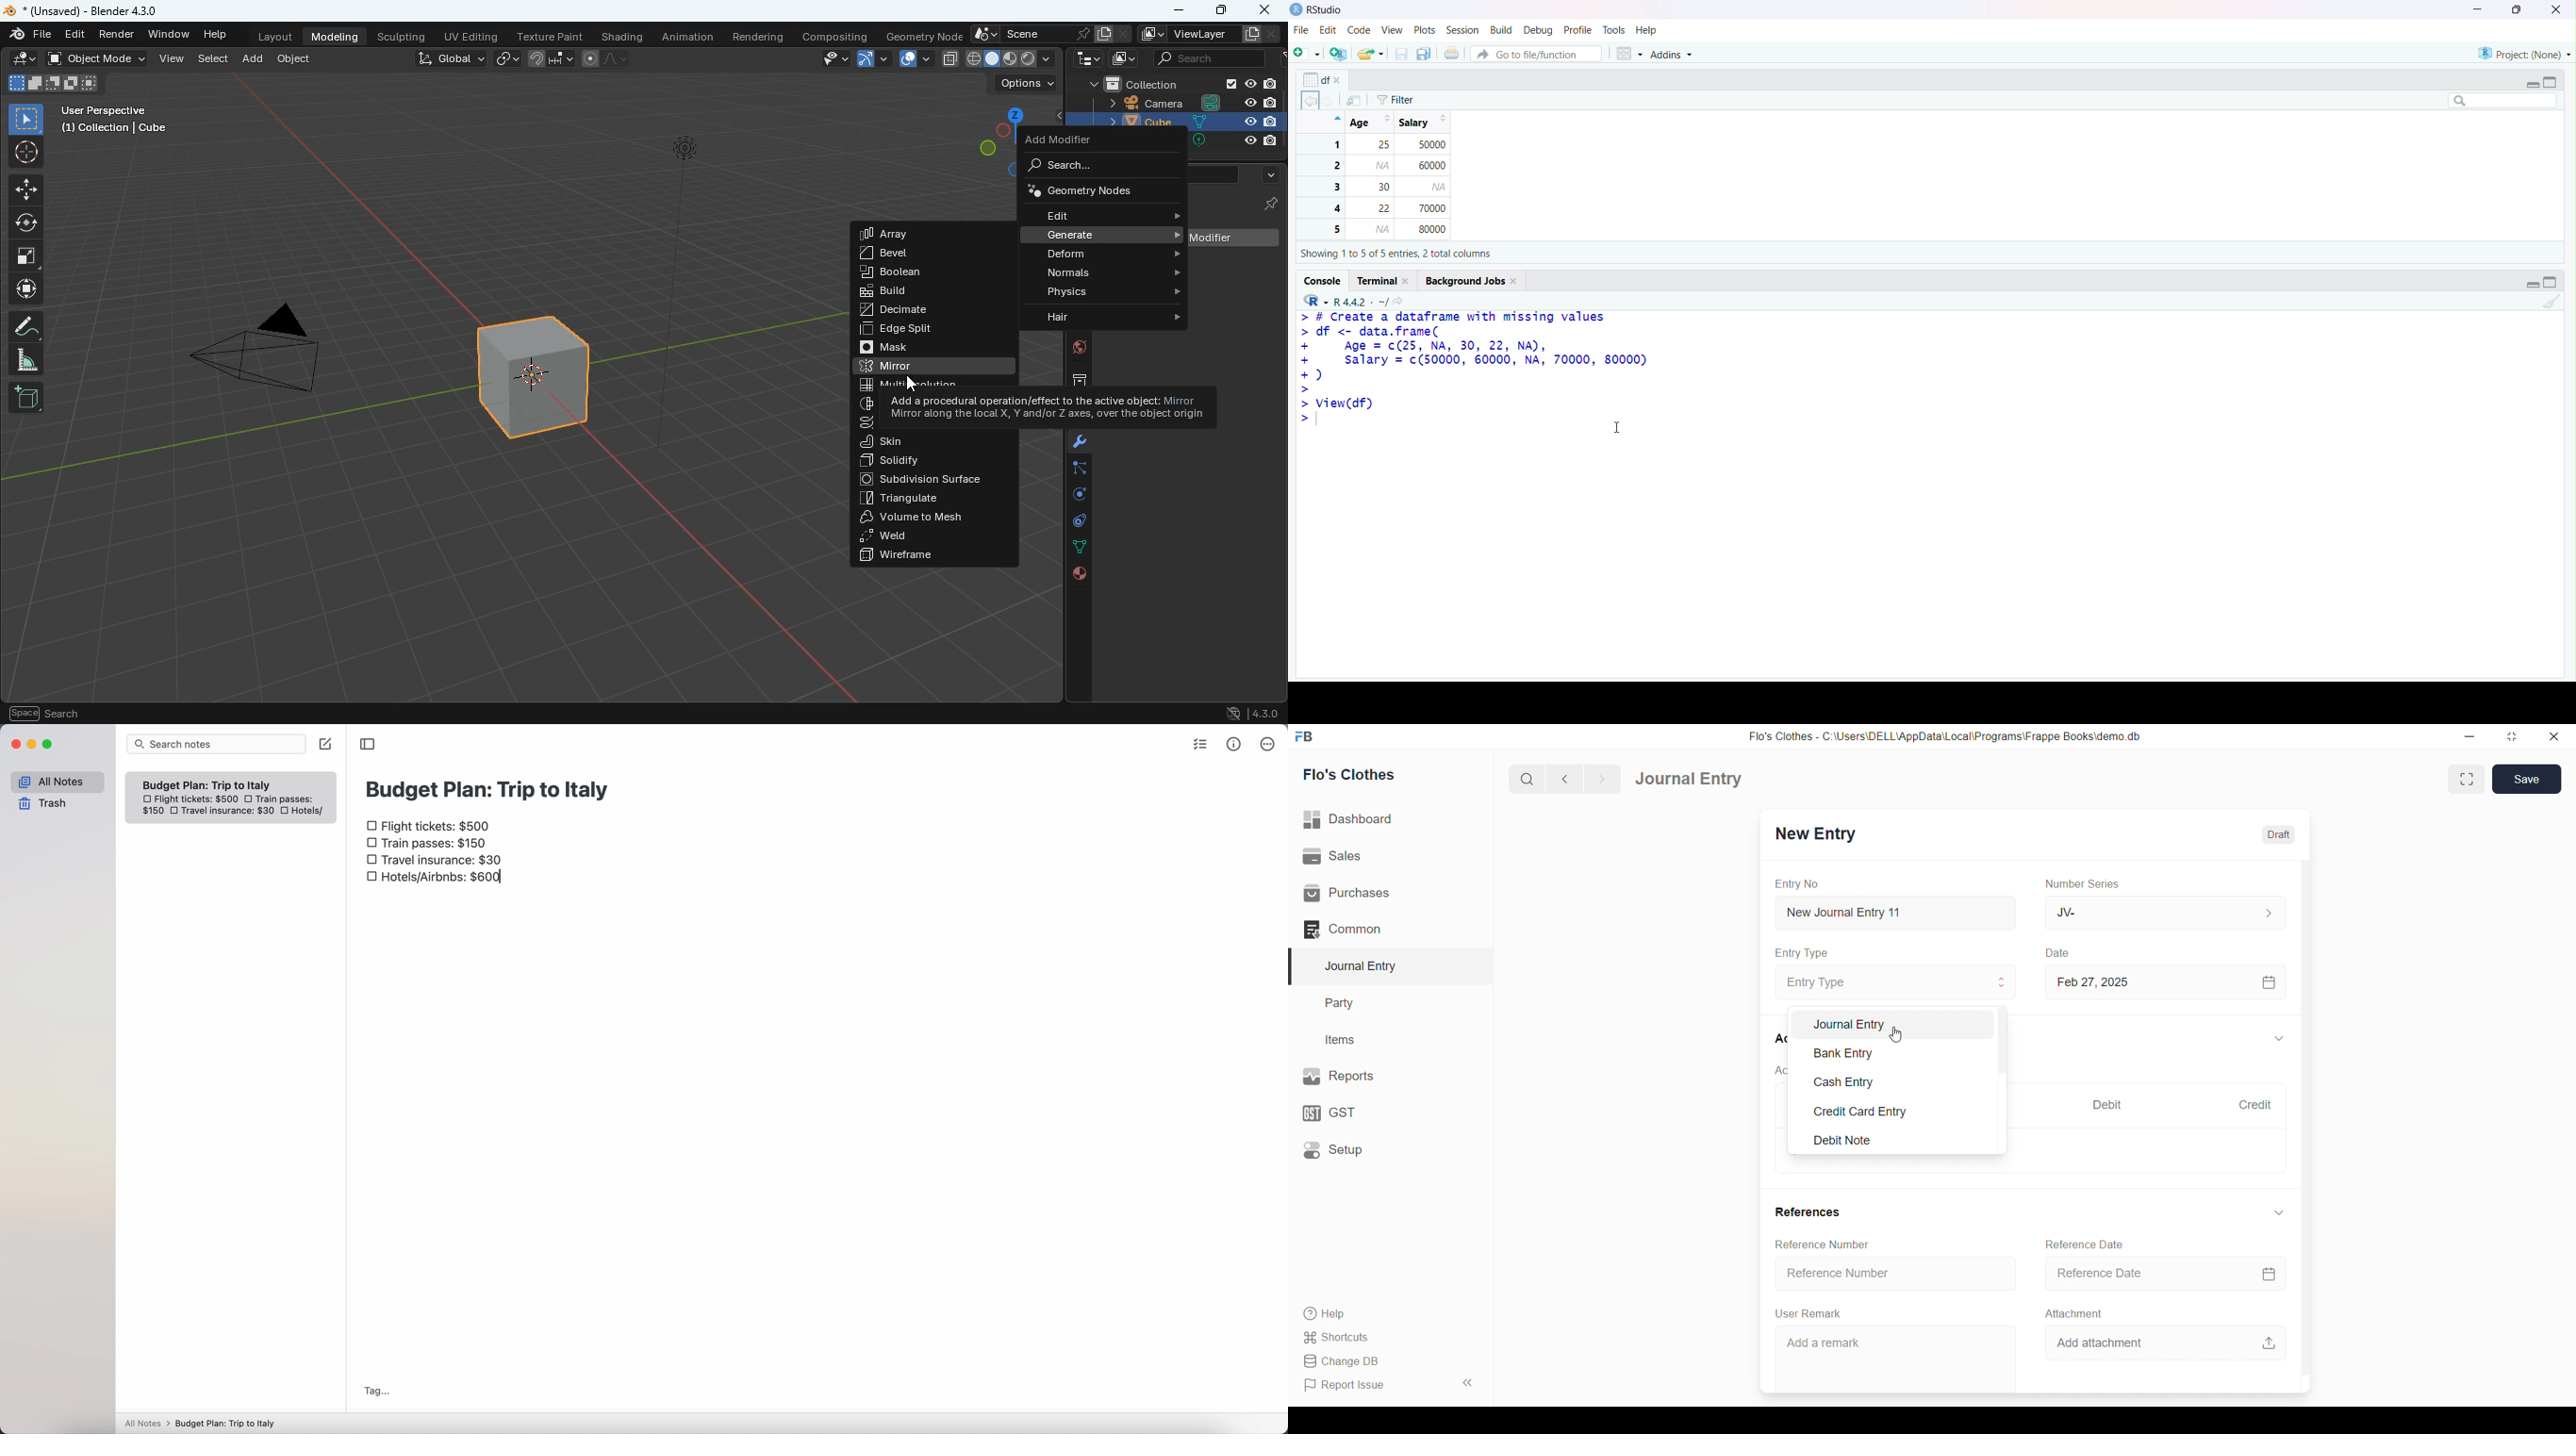 The width and height of the screenshot is (2576, 1456). I want to click on 150, so click(152, 812).